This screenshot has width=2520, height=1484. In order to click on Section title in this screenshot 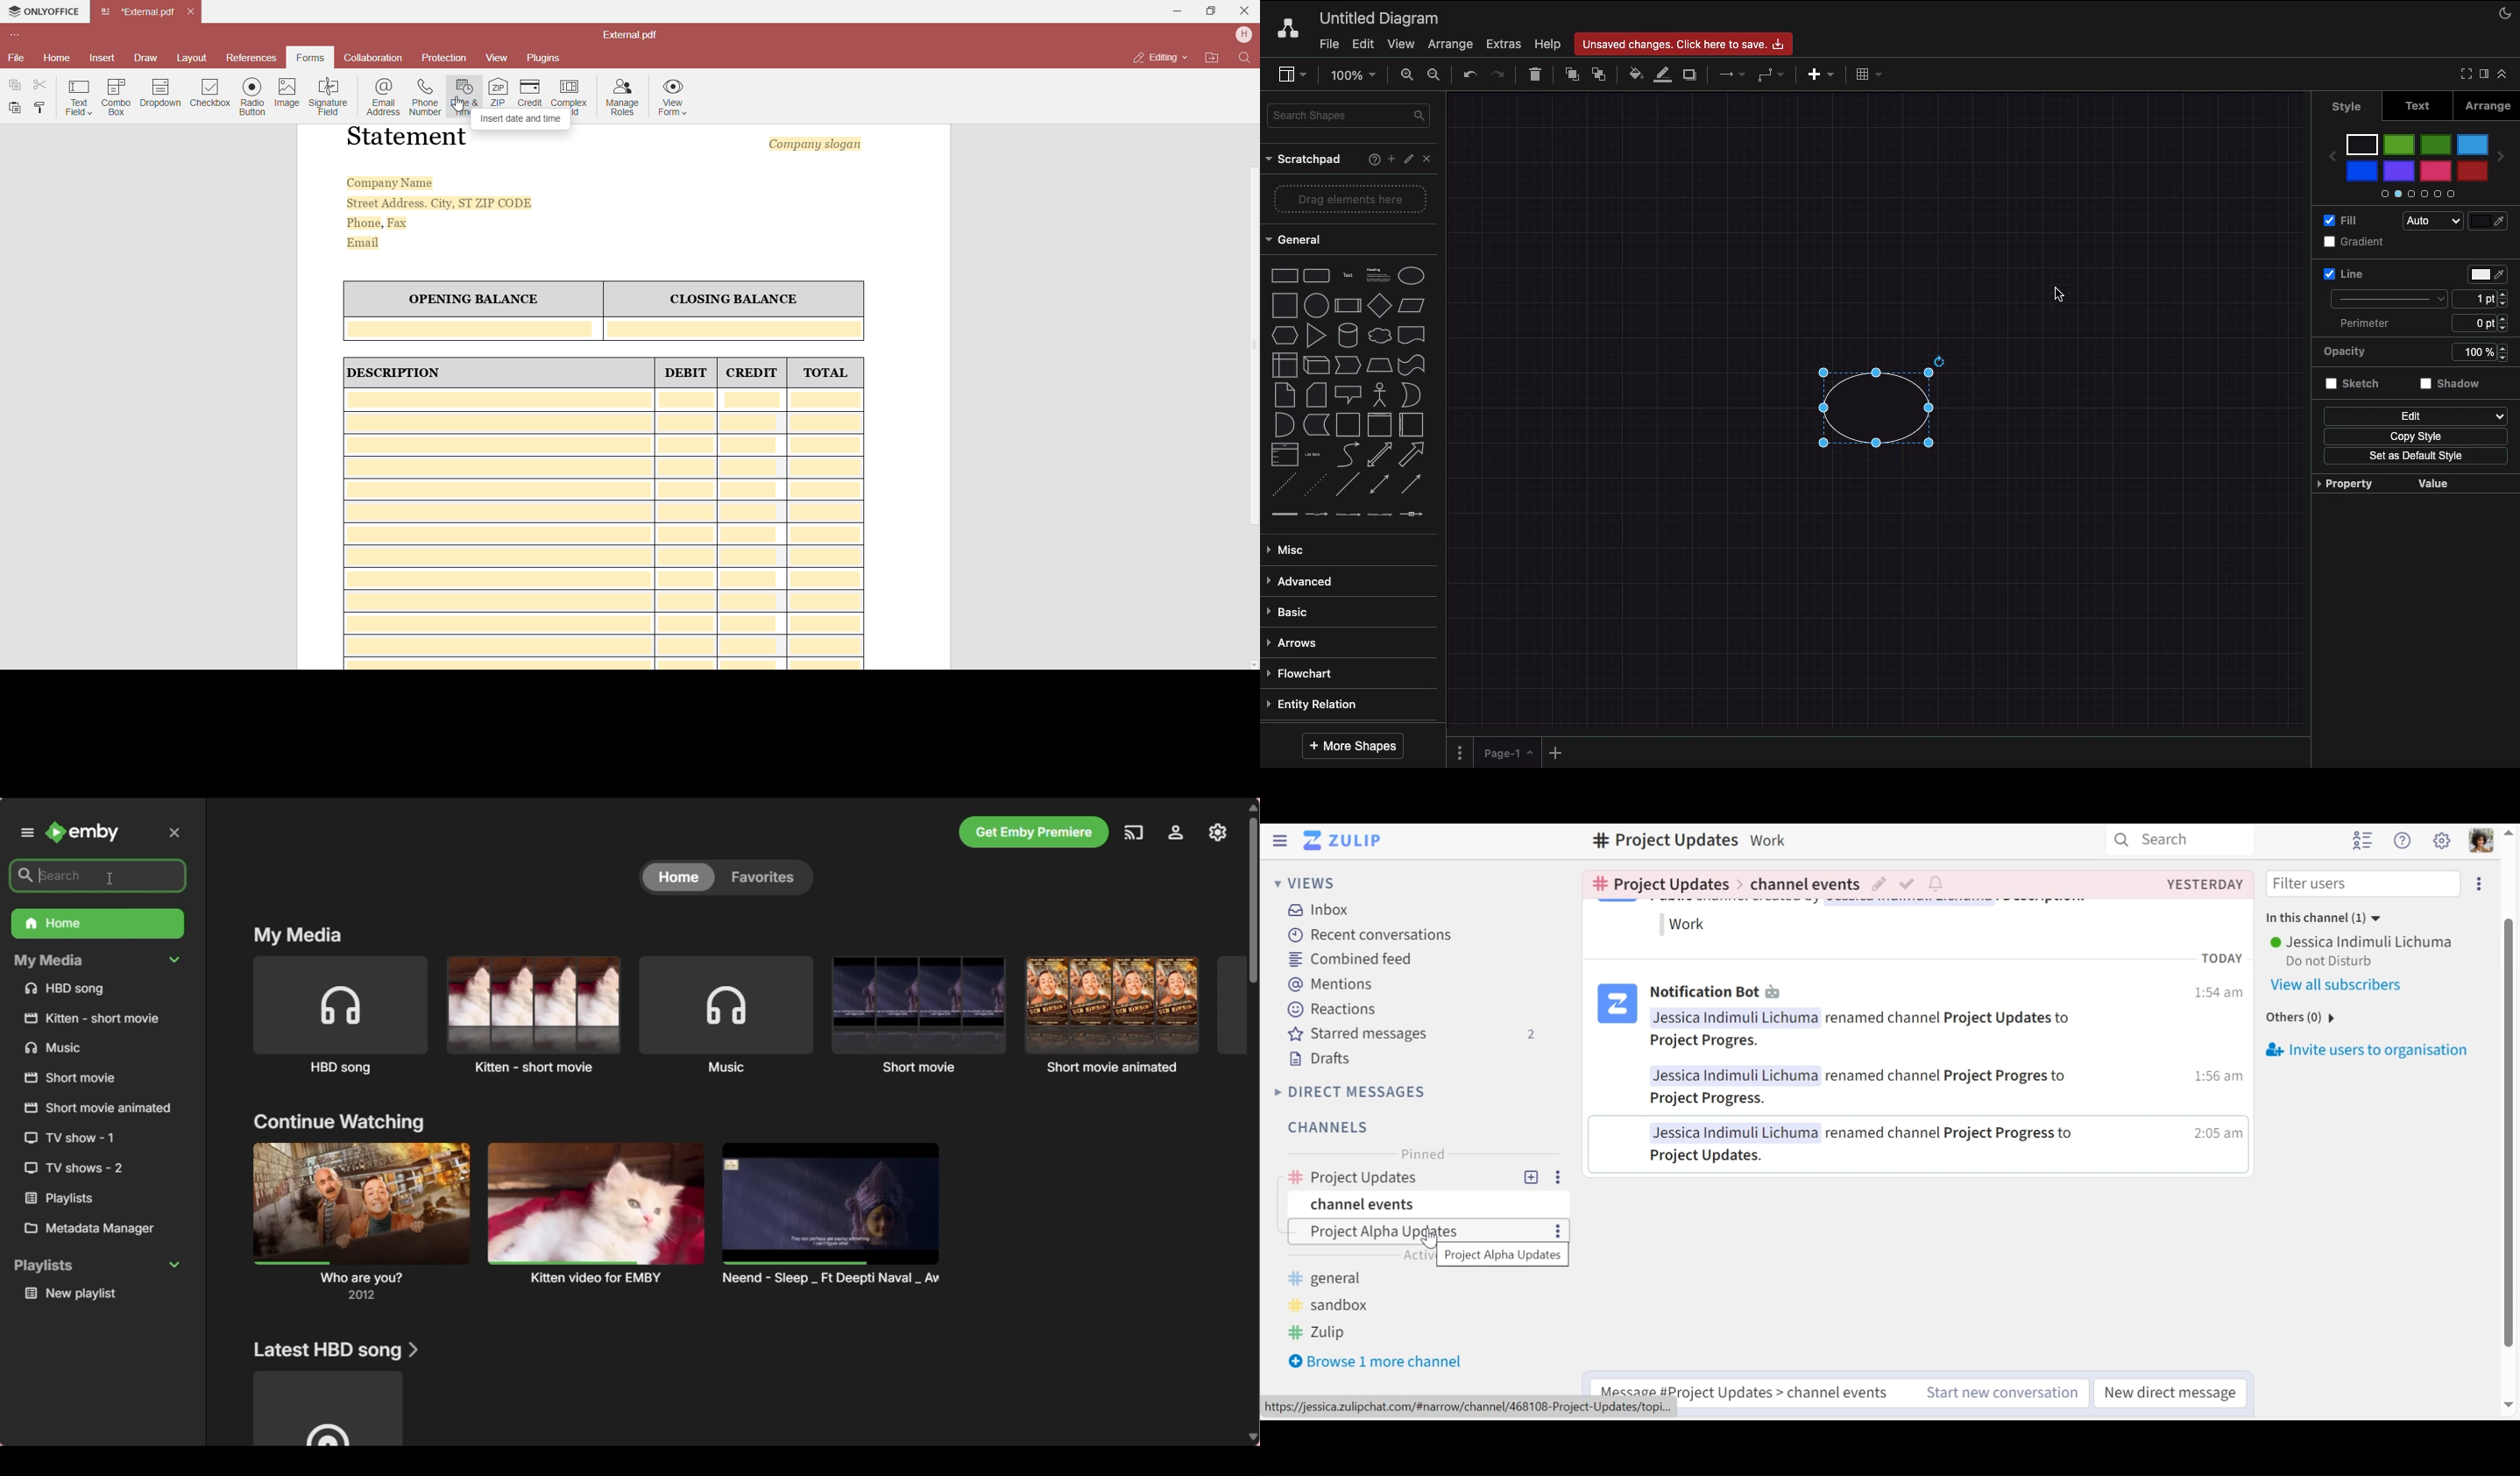, I will do `click(338, 1123)`.